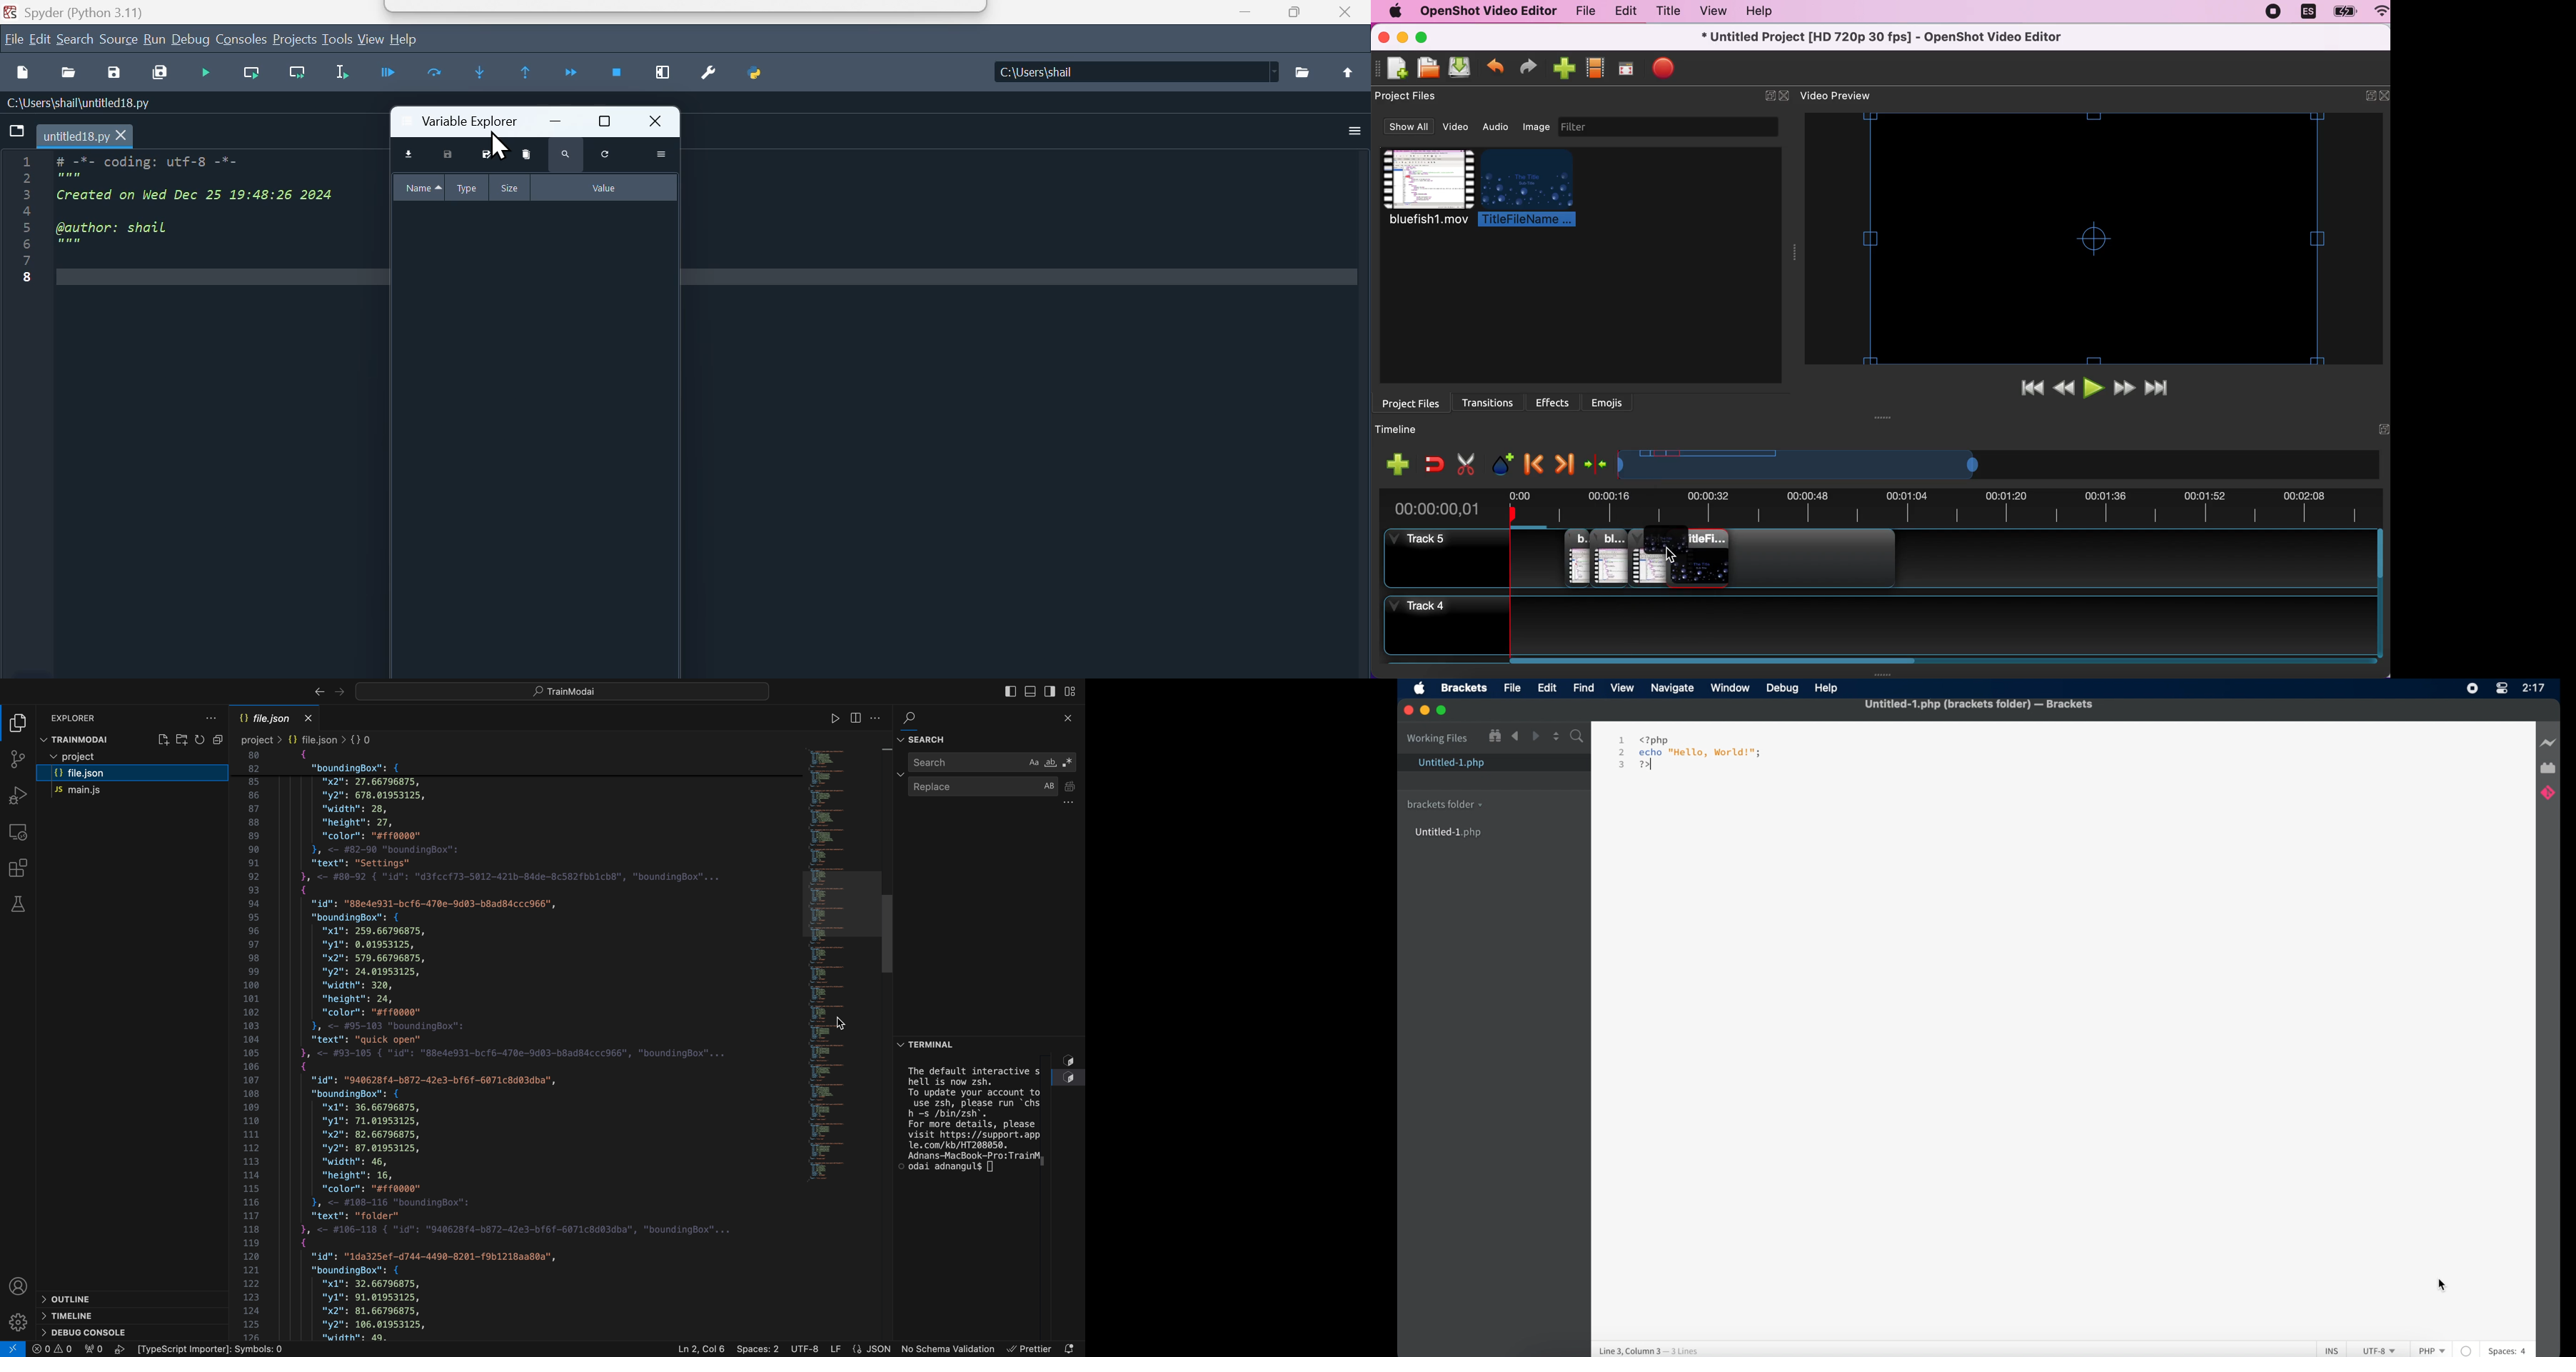 This screenshot has width=2576, height=1372. What do you see at coordinates (1535, 736) in the screenshot?
I see `forward` at bounding box center [1535, 736].